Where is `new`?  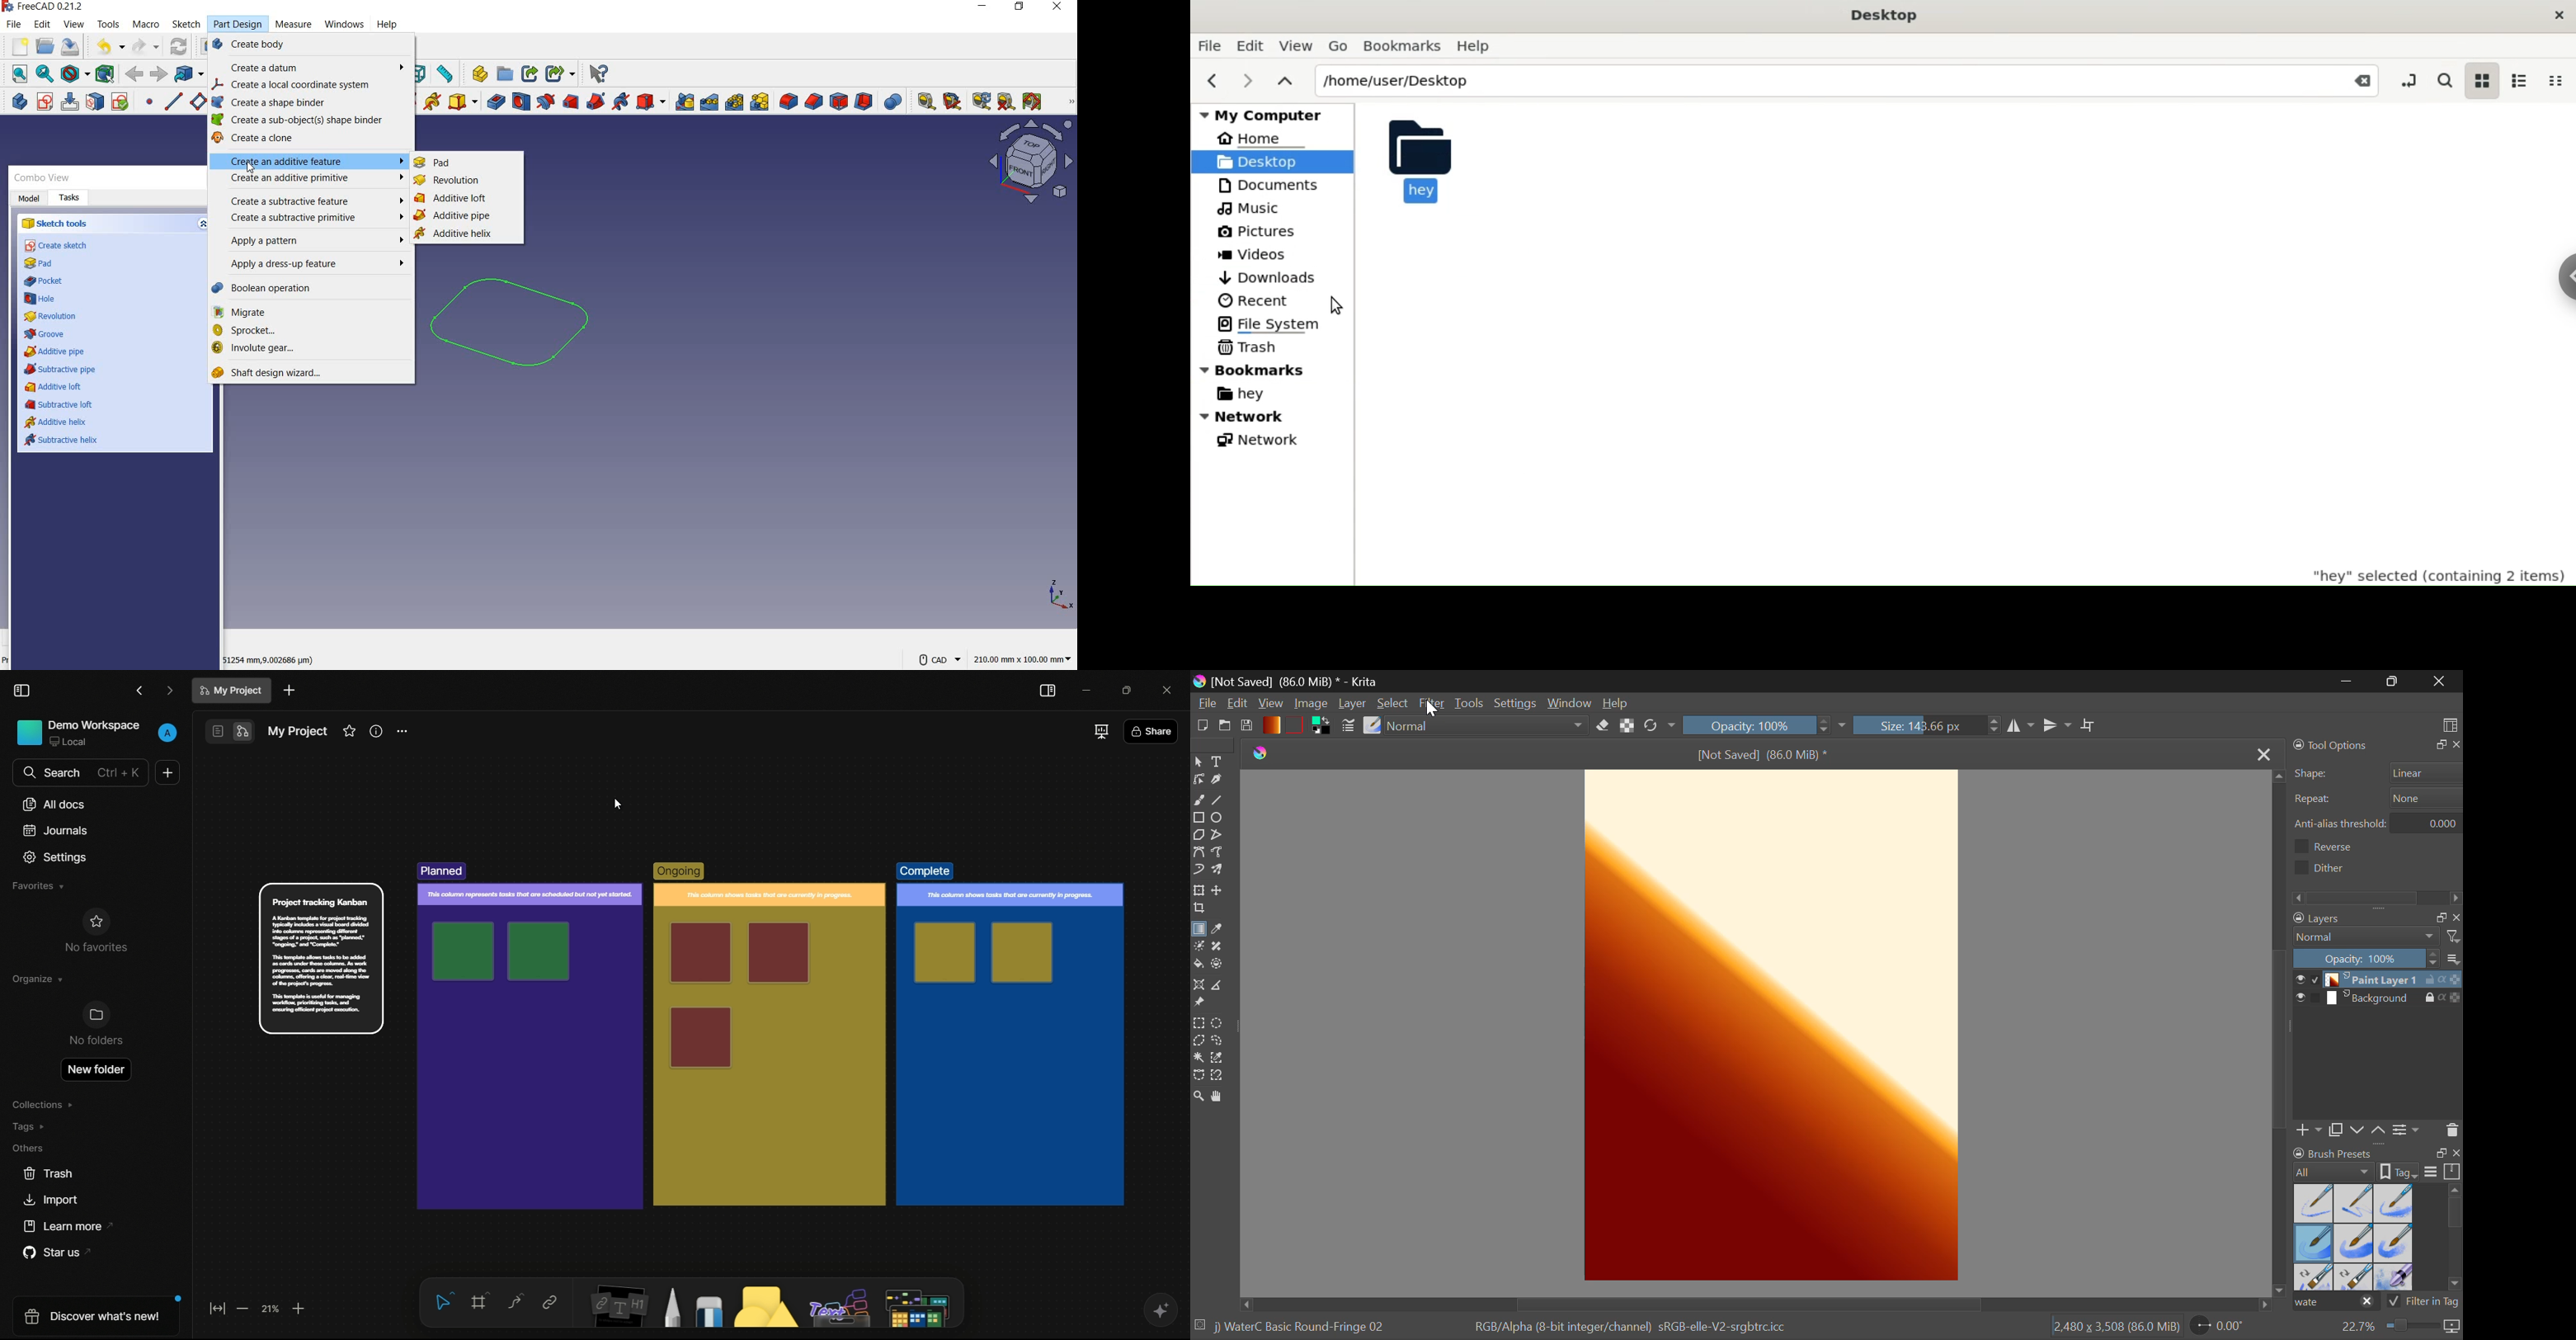 new is located at coordinates (16, 46).